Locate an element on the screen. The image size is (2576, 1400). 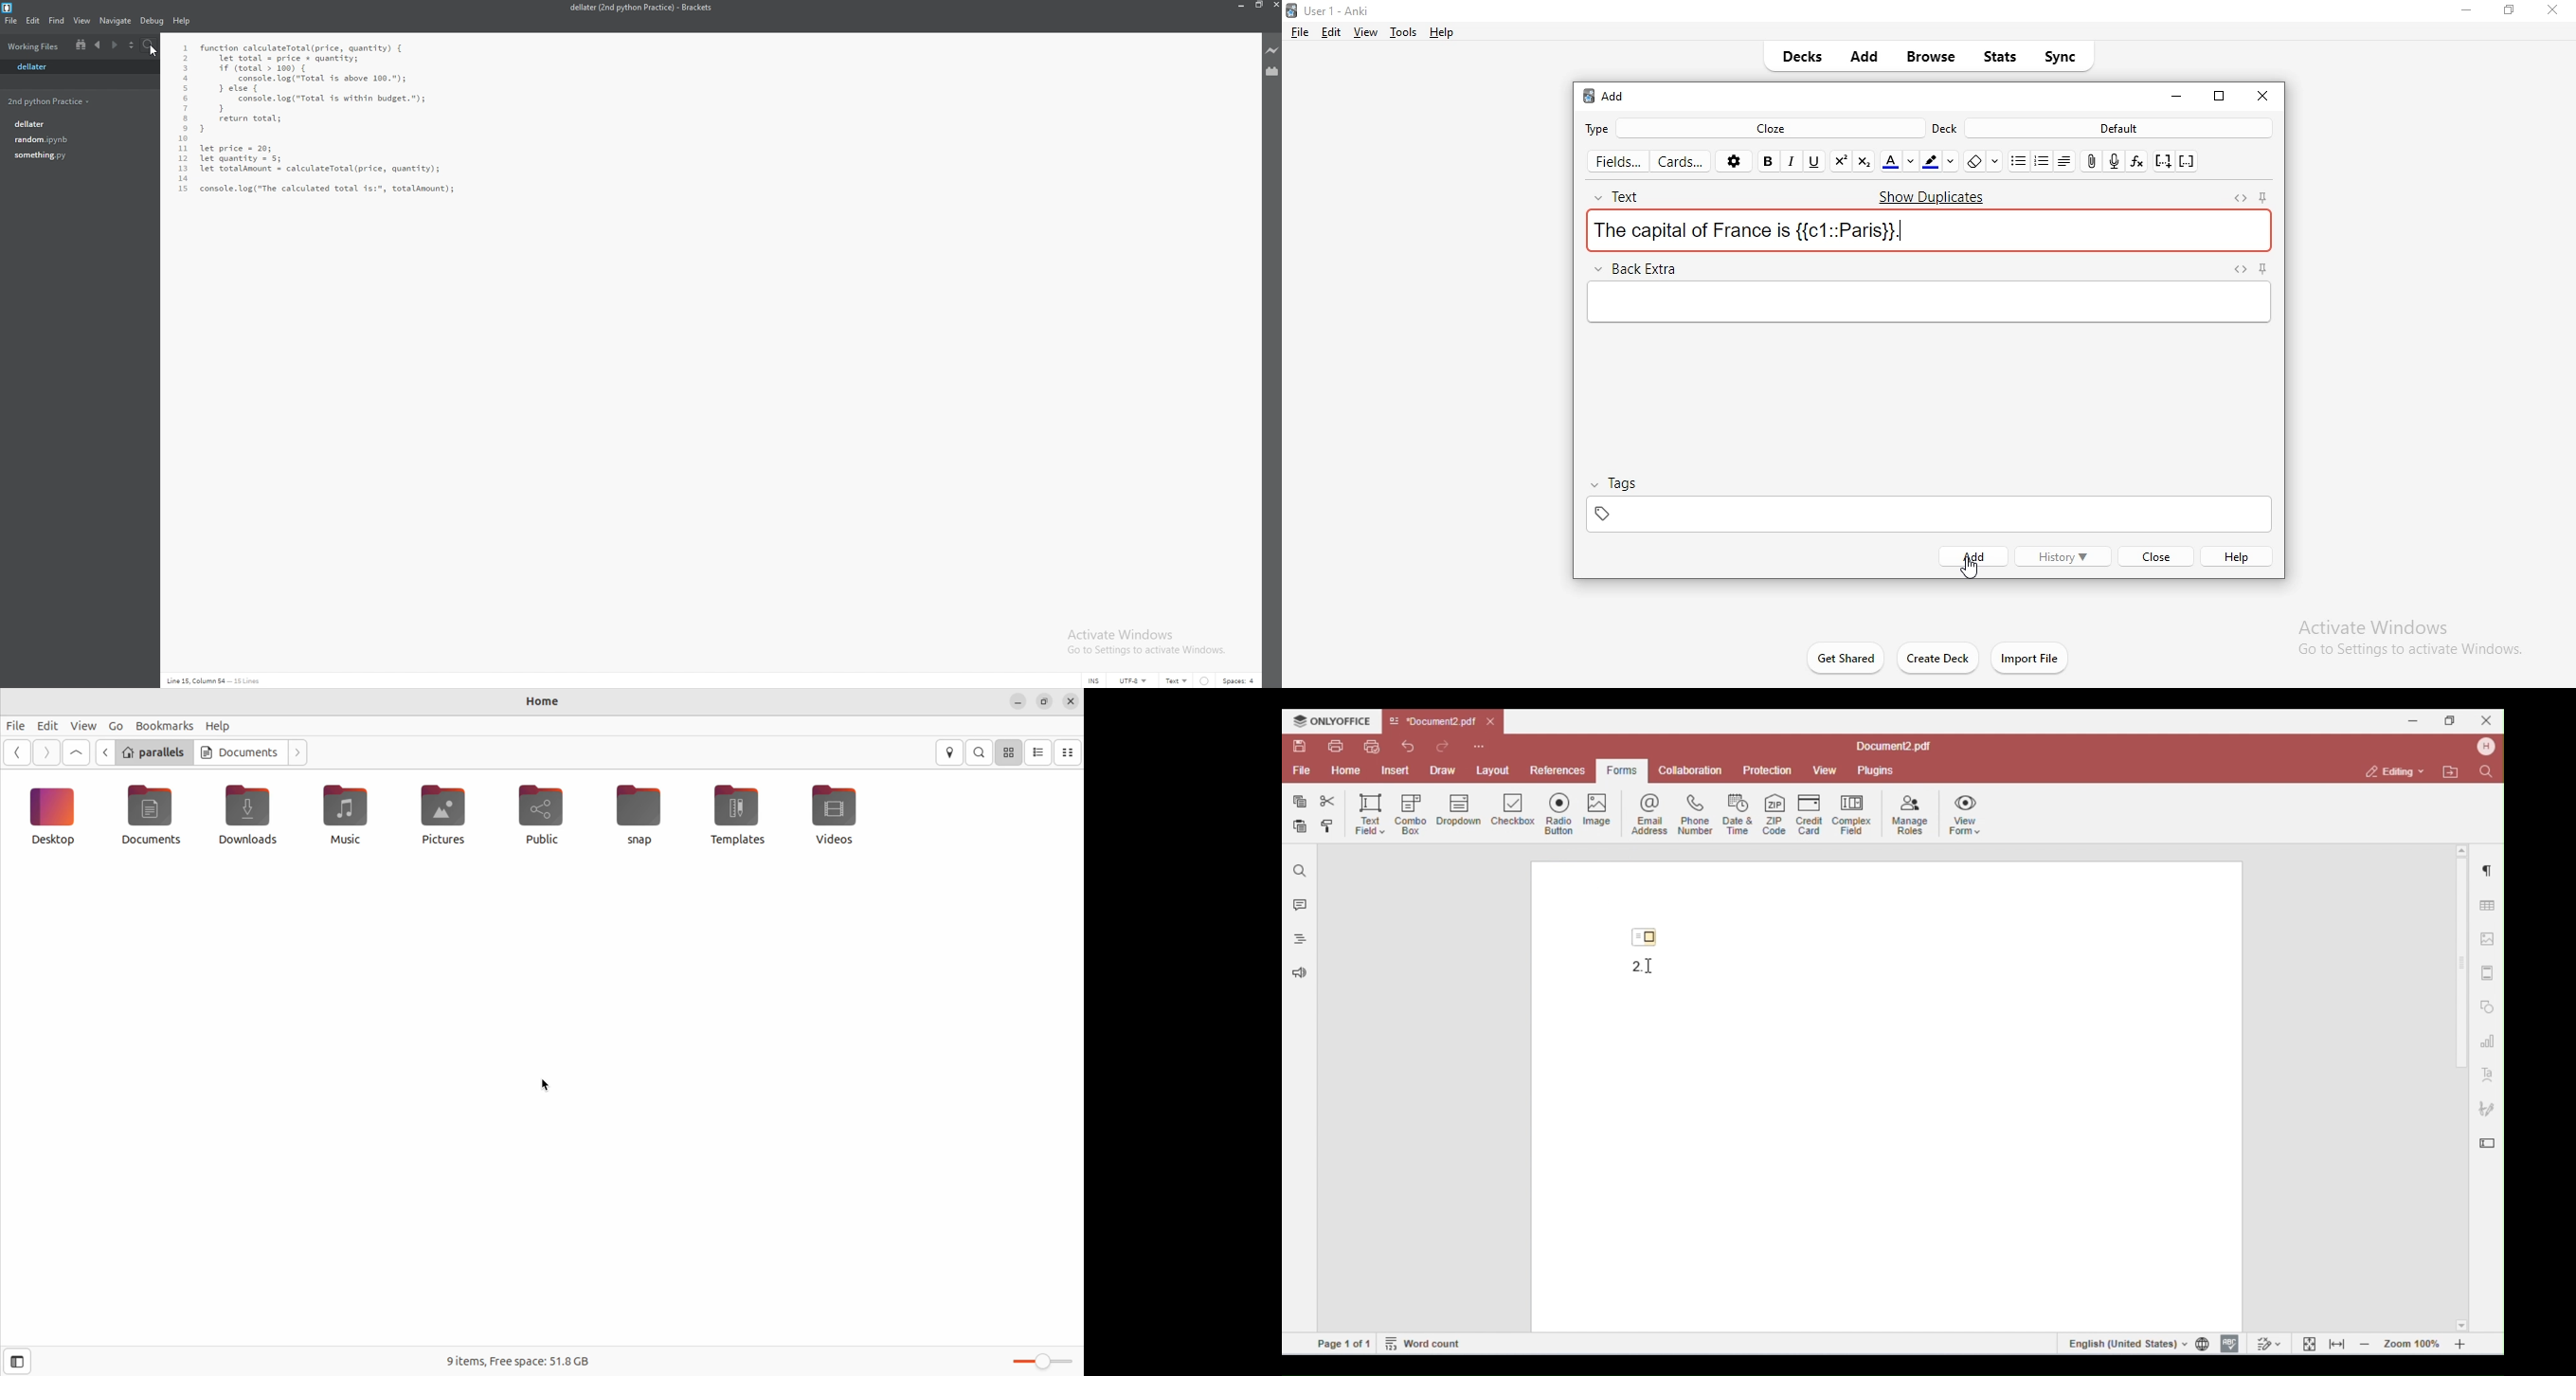
close is located at coordinates (2261, 95).